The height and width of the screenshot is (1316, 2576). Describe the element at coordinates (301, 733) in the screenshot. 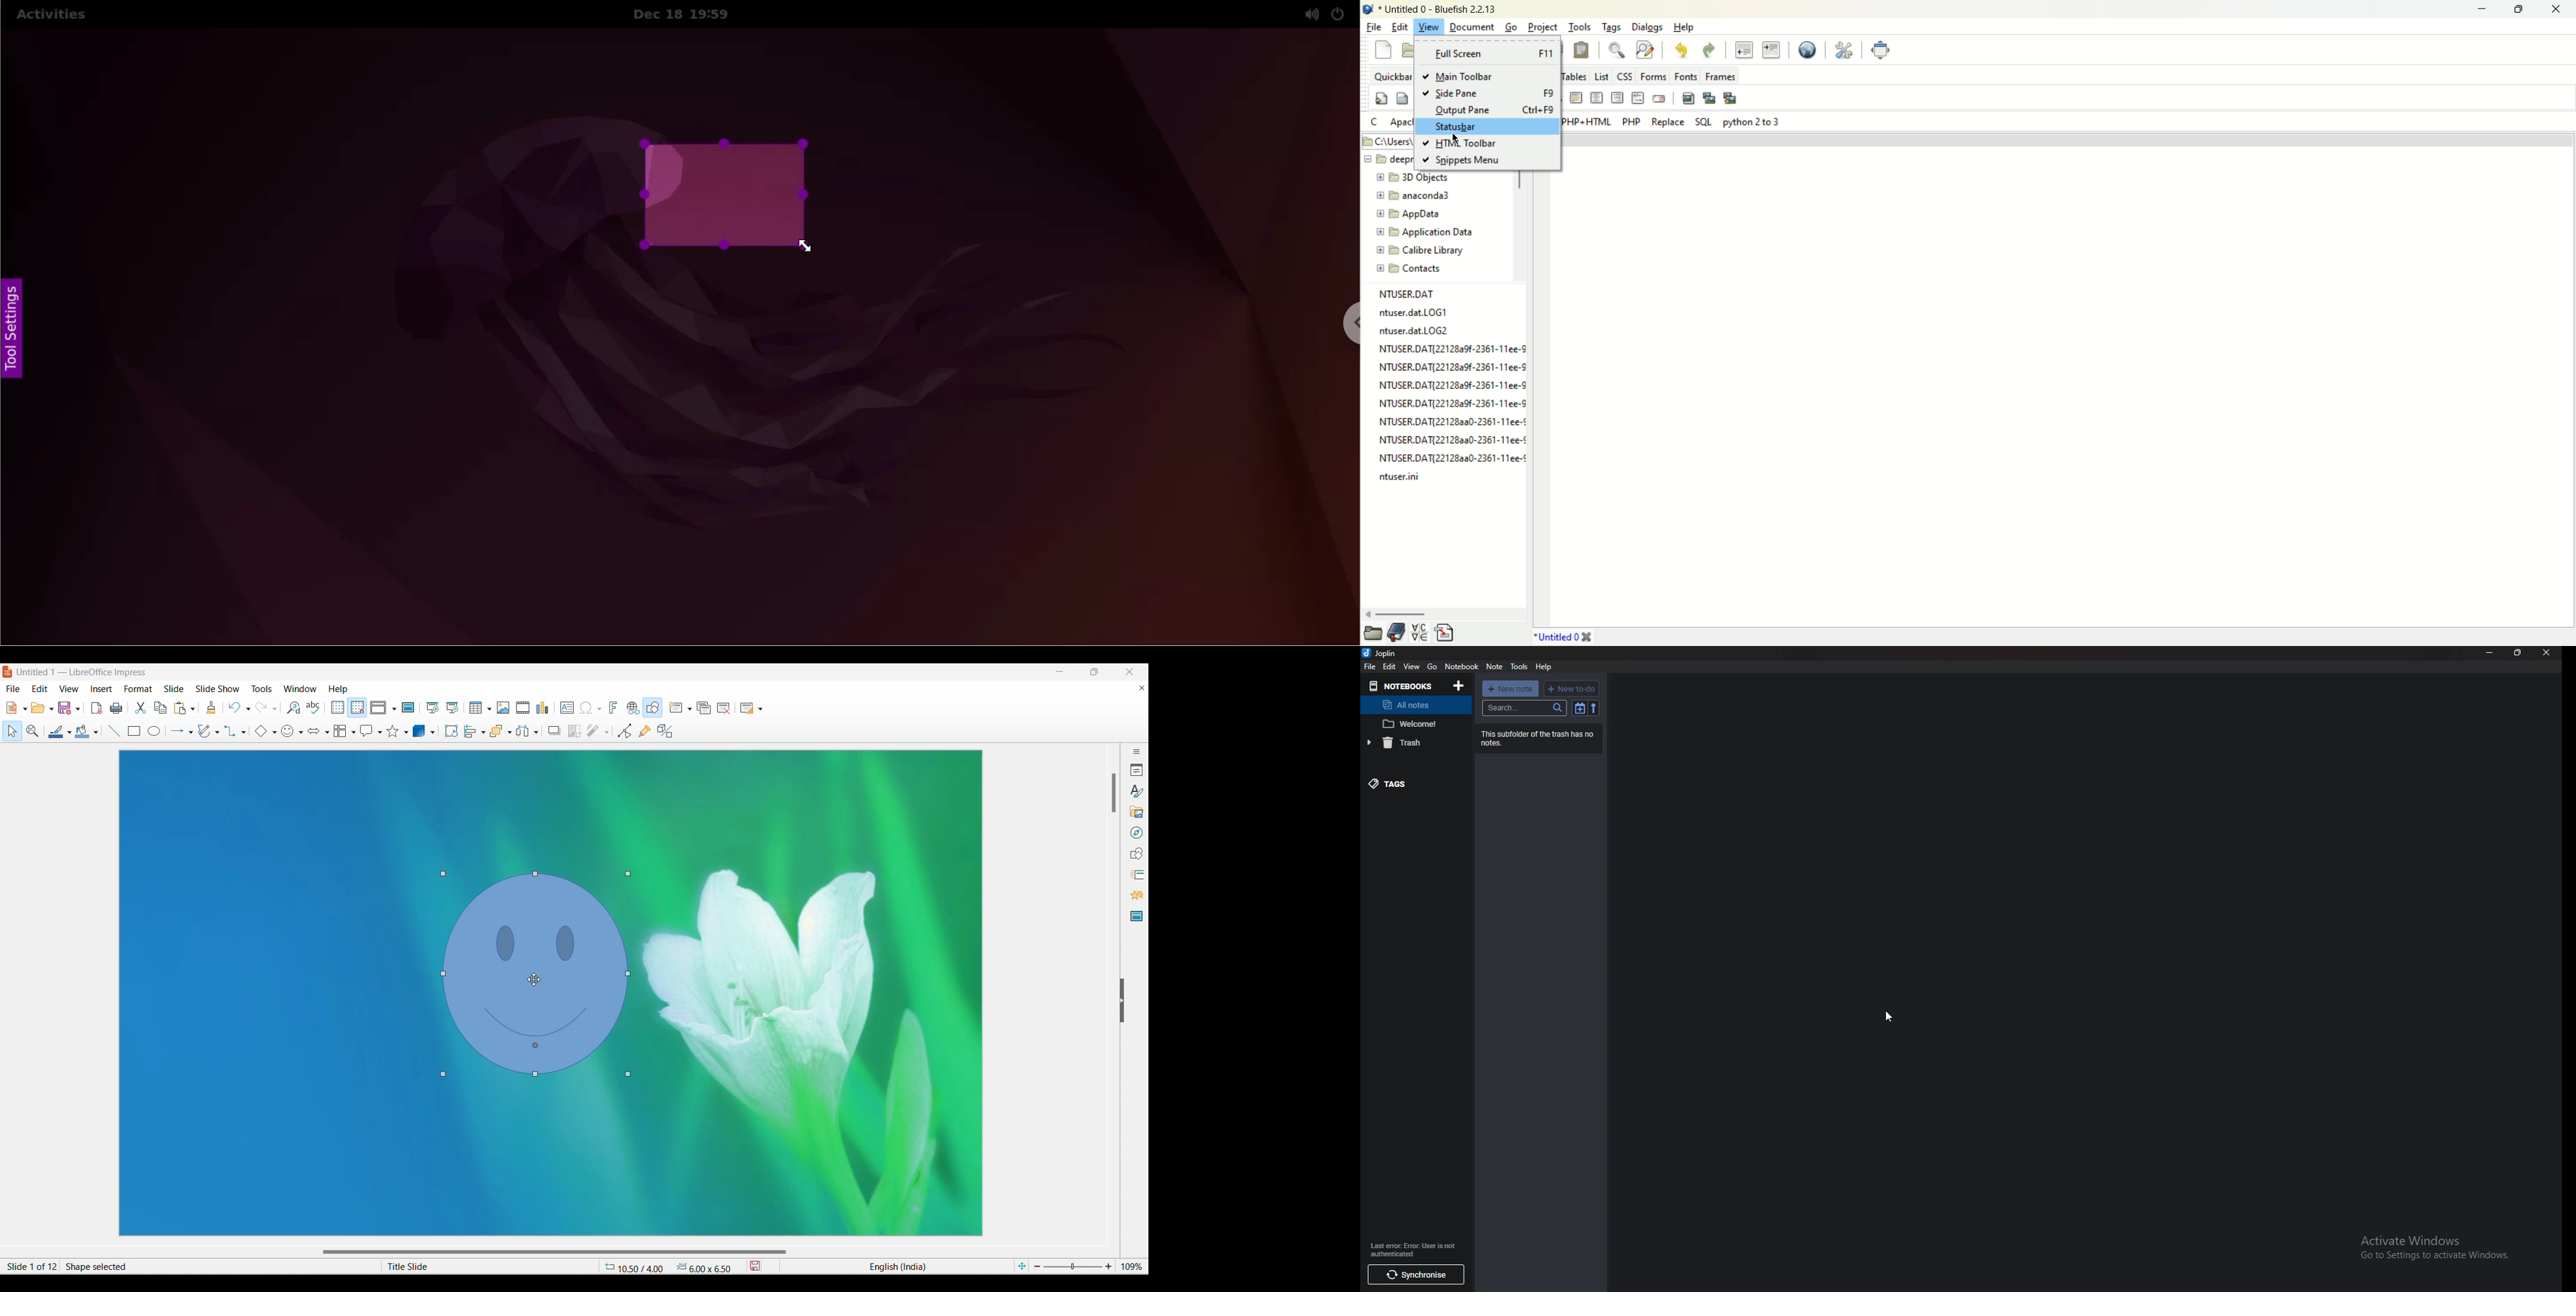

I see `Symbol options` at that location.